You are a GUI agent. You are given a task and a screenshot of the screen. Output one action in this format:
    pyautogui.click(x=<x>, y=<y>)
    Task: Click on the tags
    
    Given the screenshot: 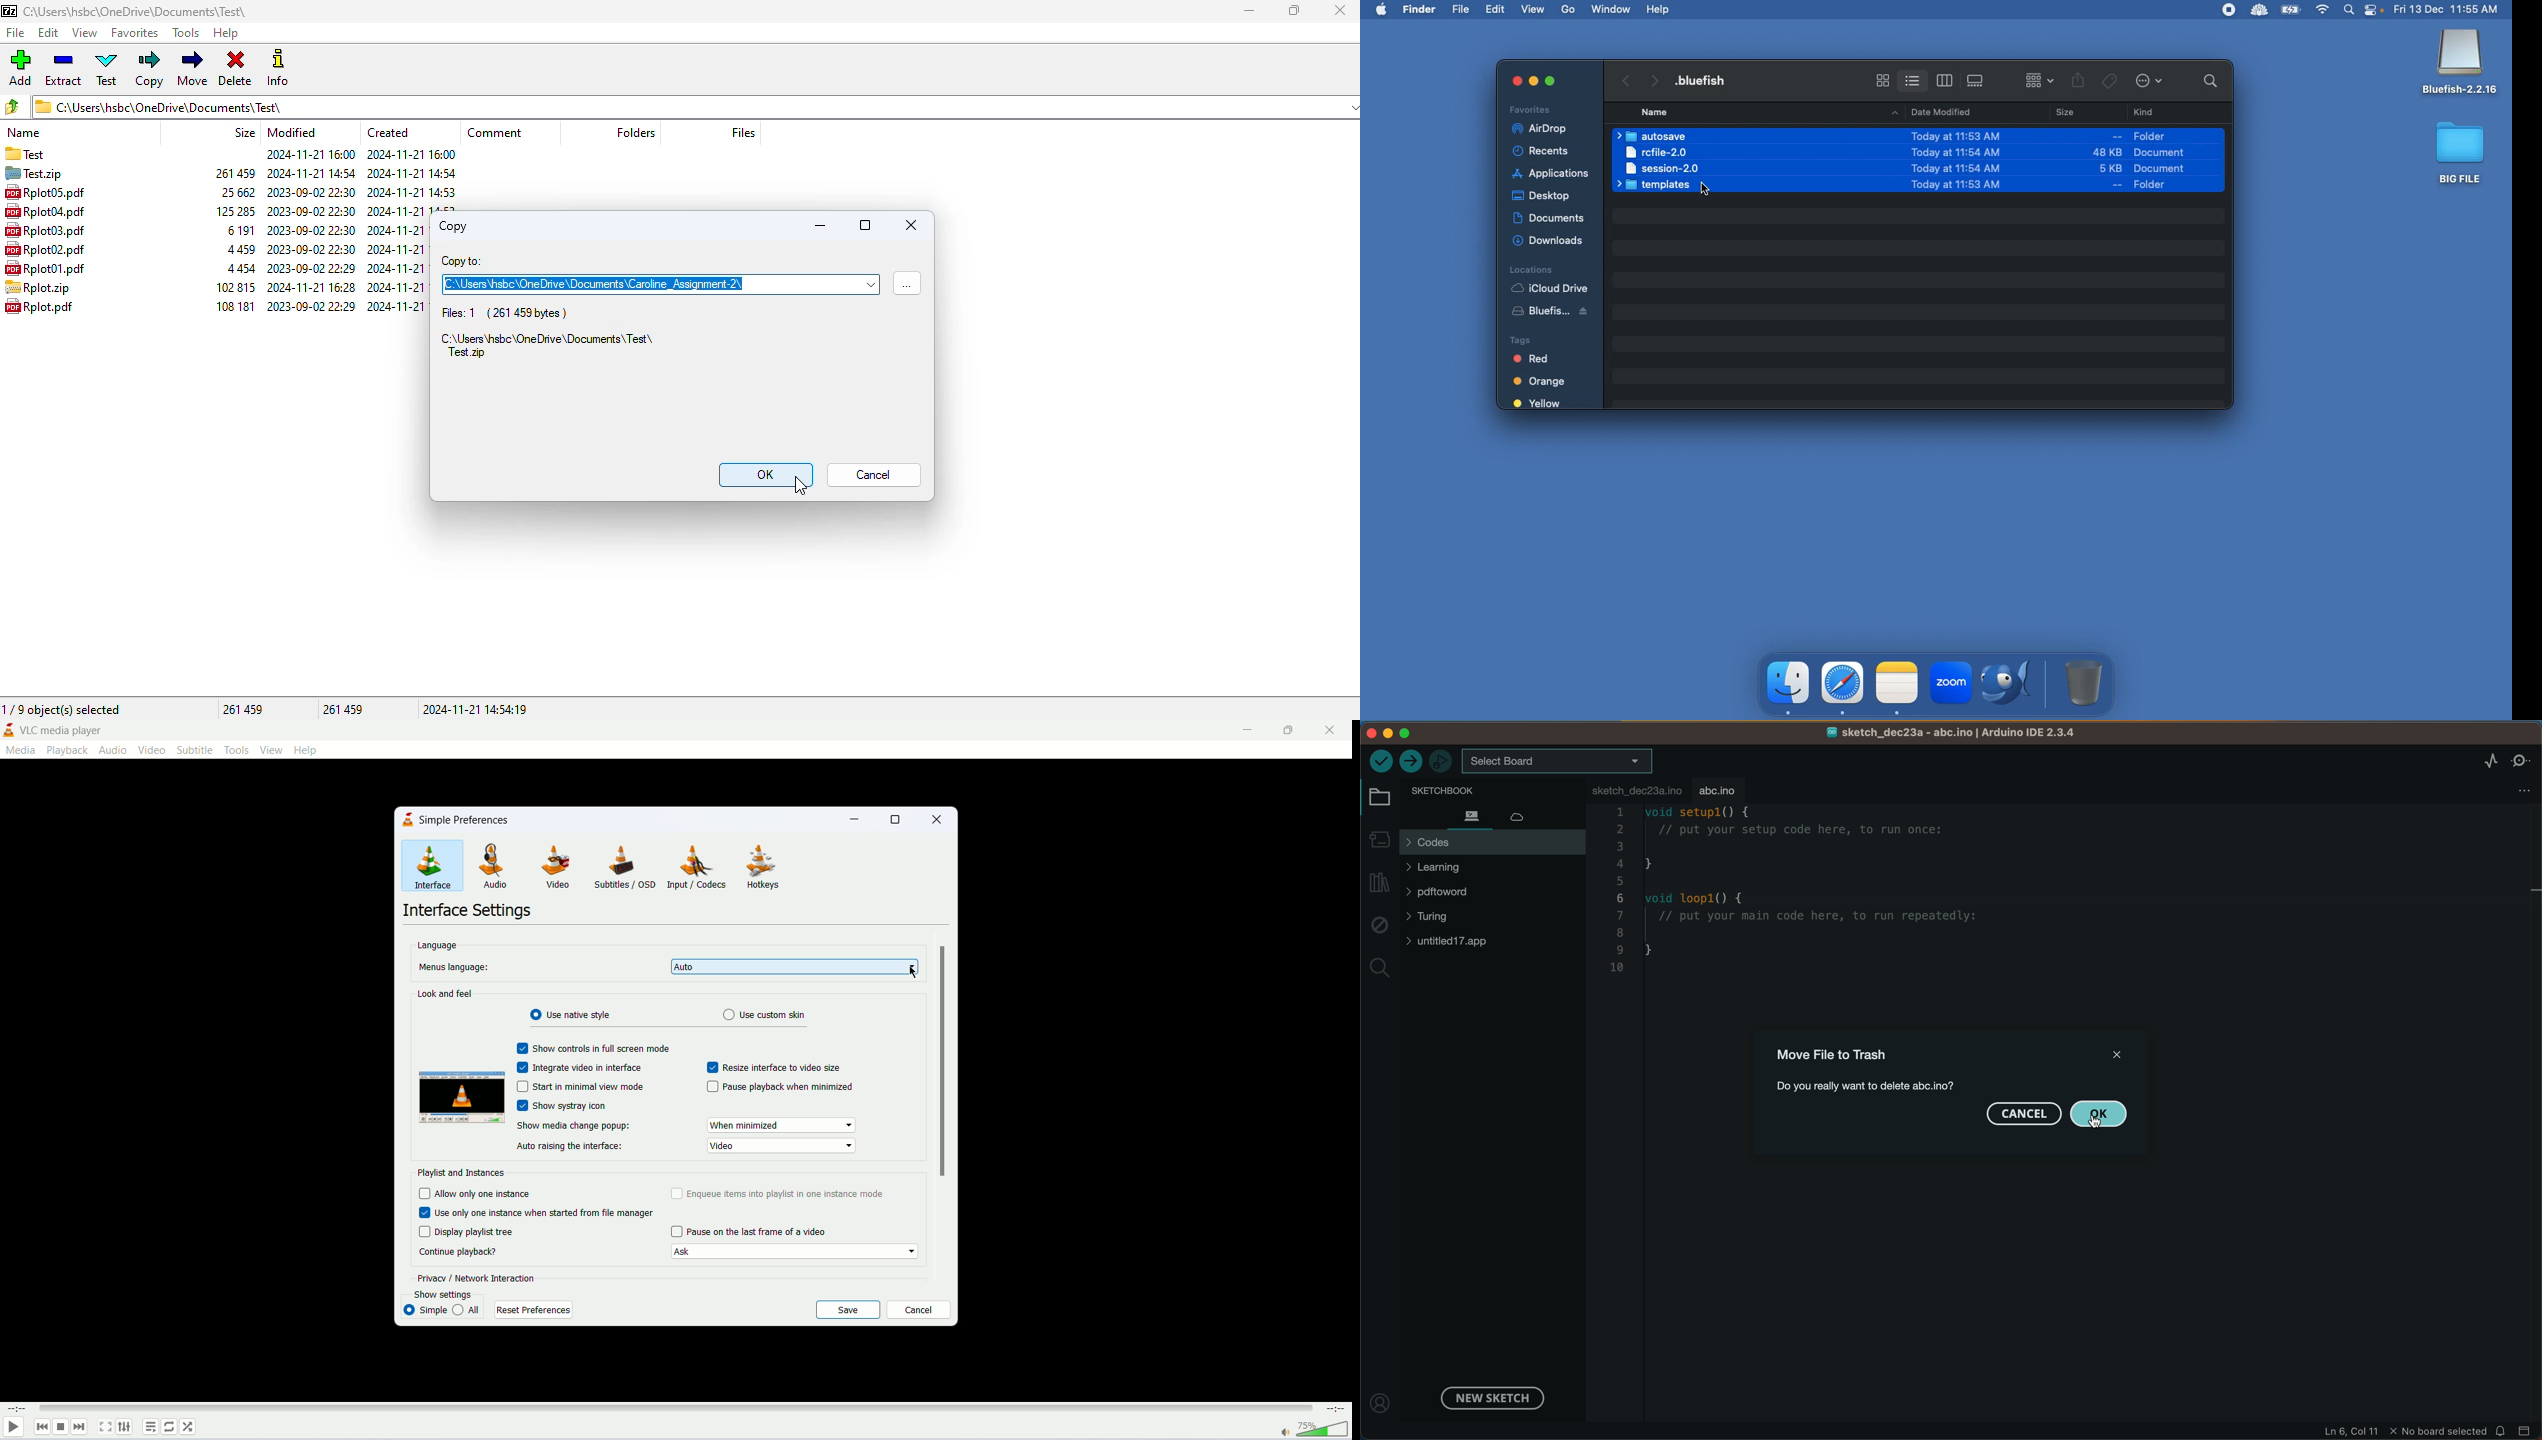 What is the action you would take?
    pyautogui.click(x=2110, y=78)
    